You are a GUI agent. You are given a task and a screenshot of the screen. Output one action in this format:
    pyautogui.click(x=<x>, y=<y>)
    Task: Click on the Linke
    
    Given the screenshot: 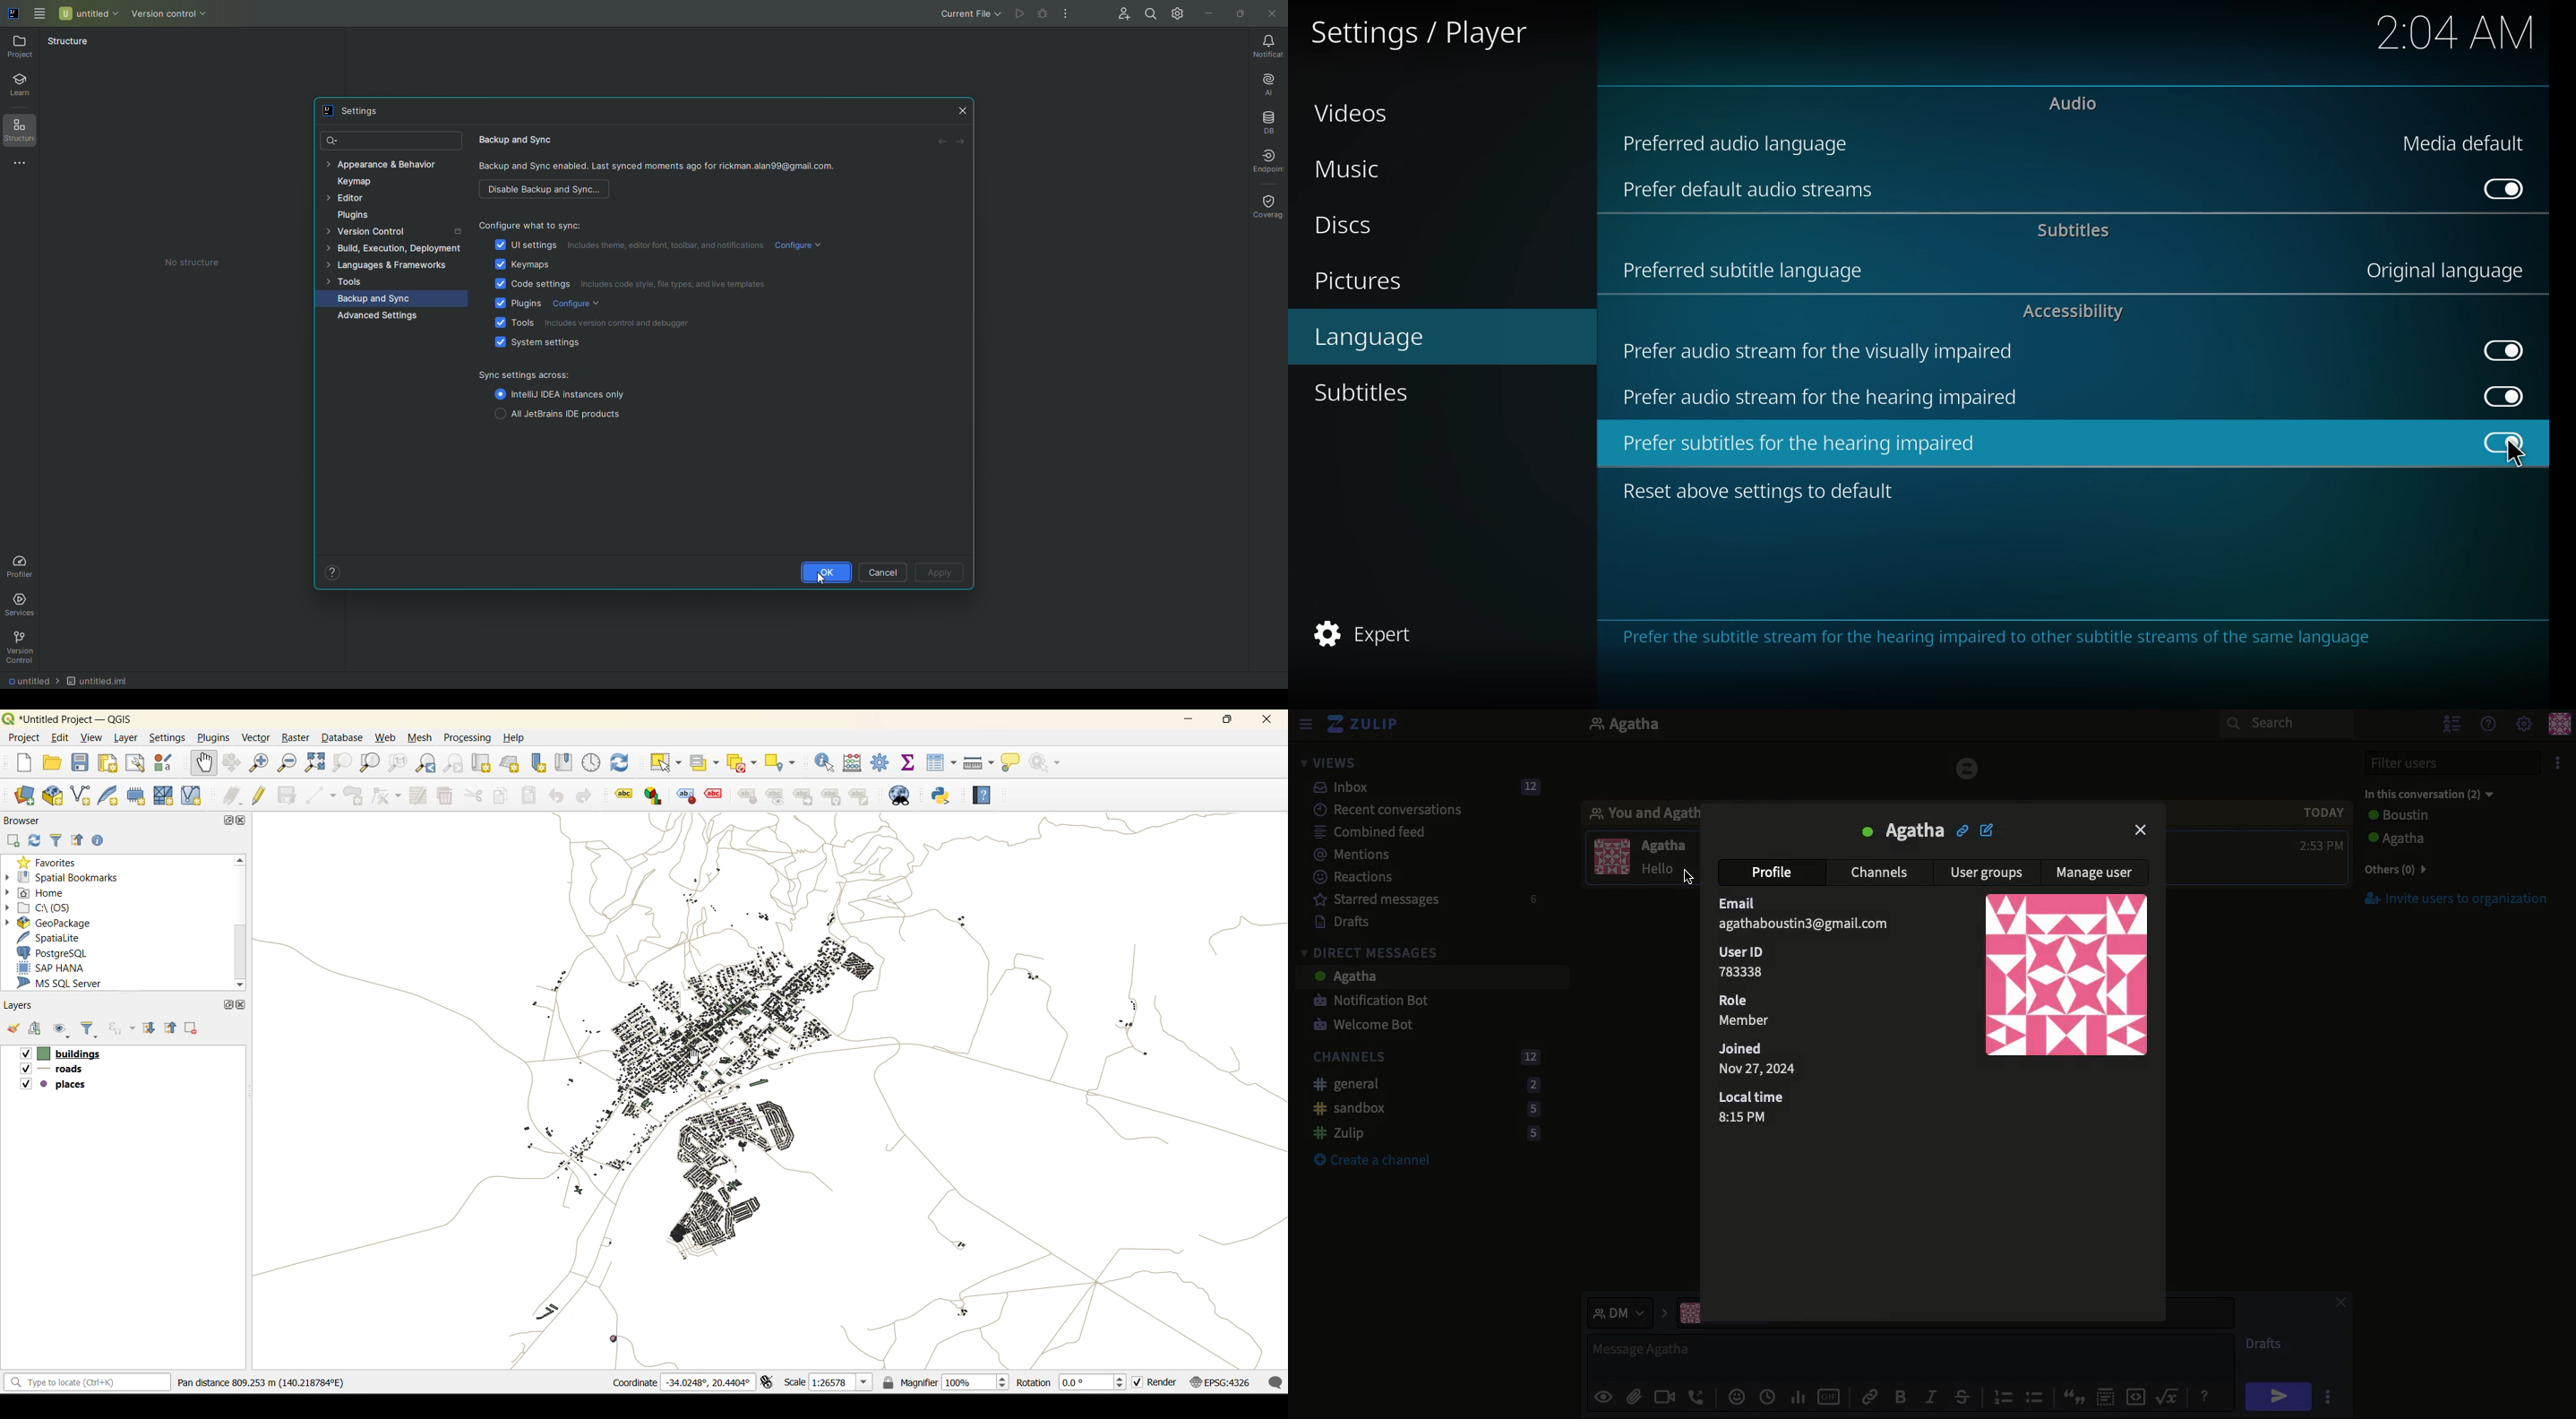 What is the action you would take?
    pyautogui.click(x=1962, y=829)
    